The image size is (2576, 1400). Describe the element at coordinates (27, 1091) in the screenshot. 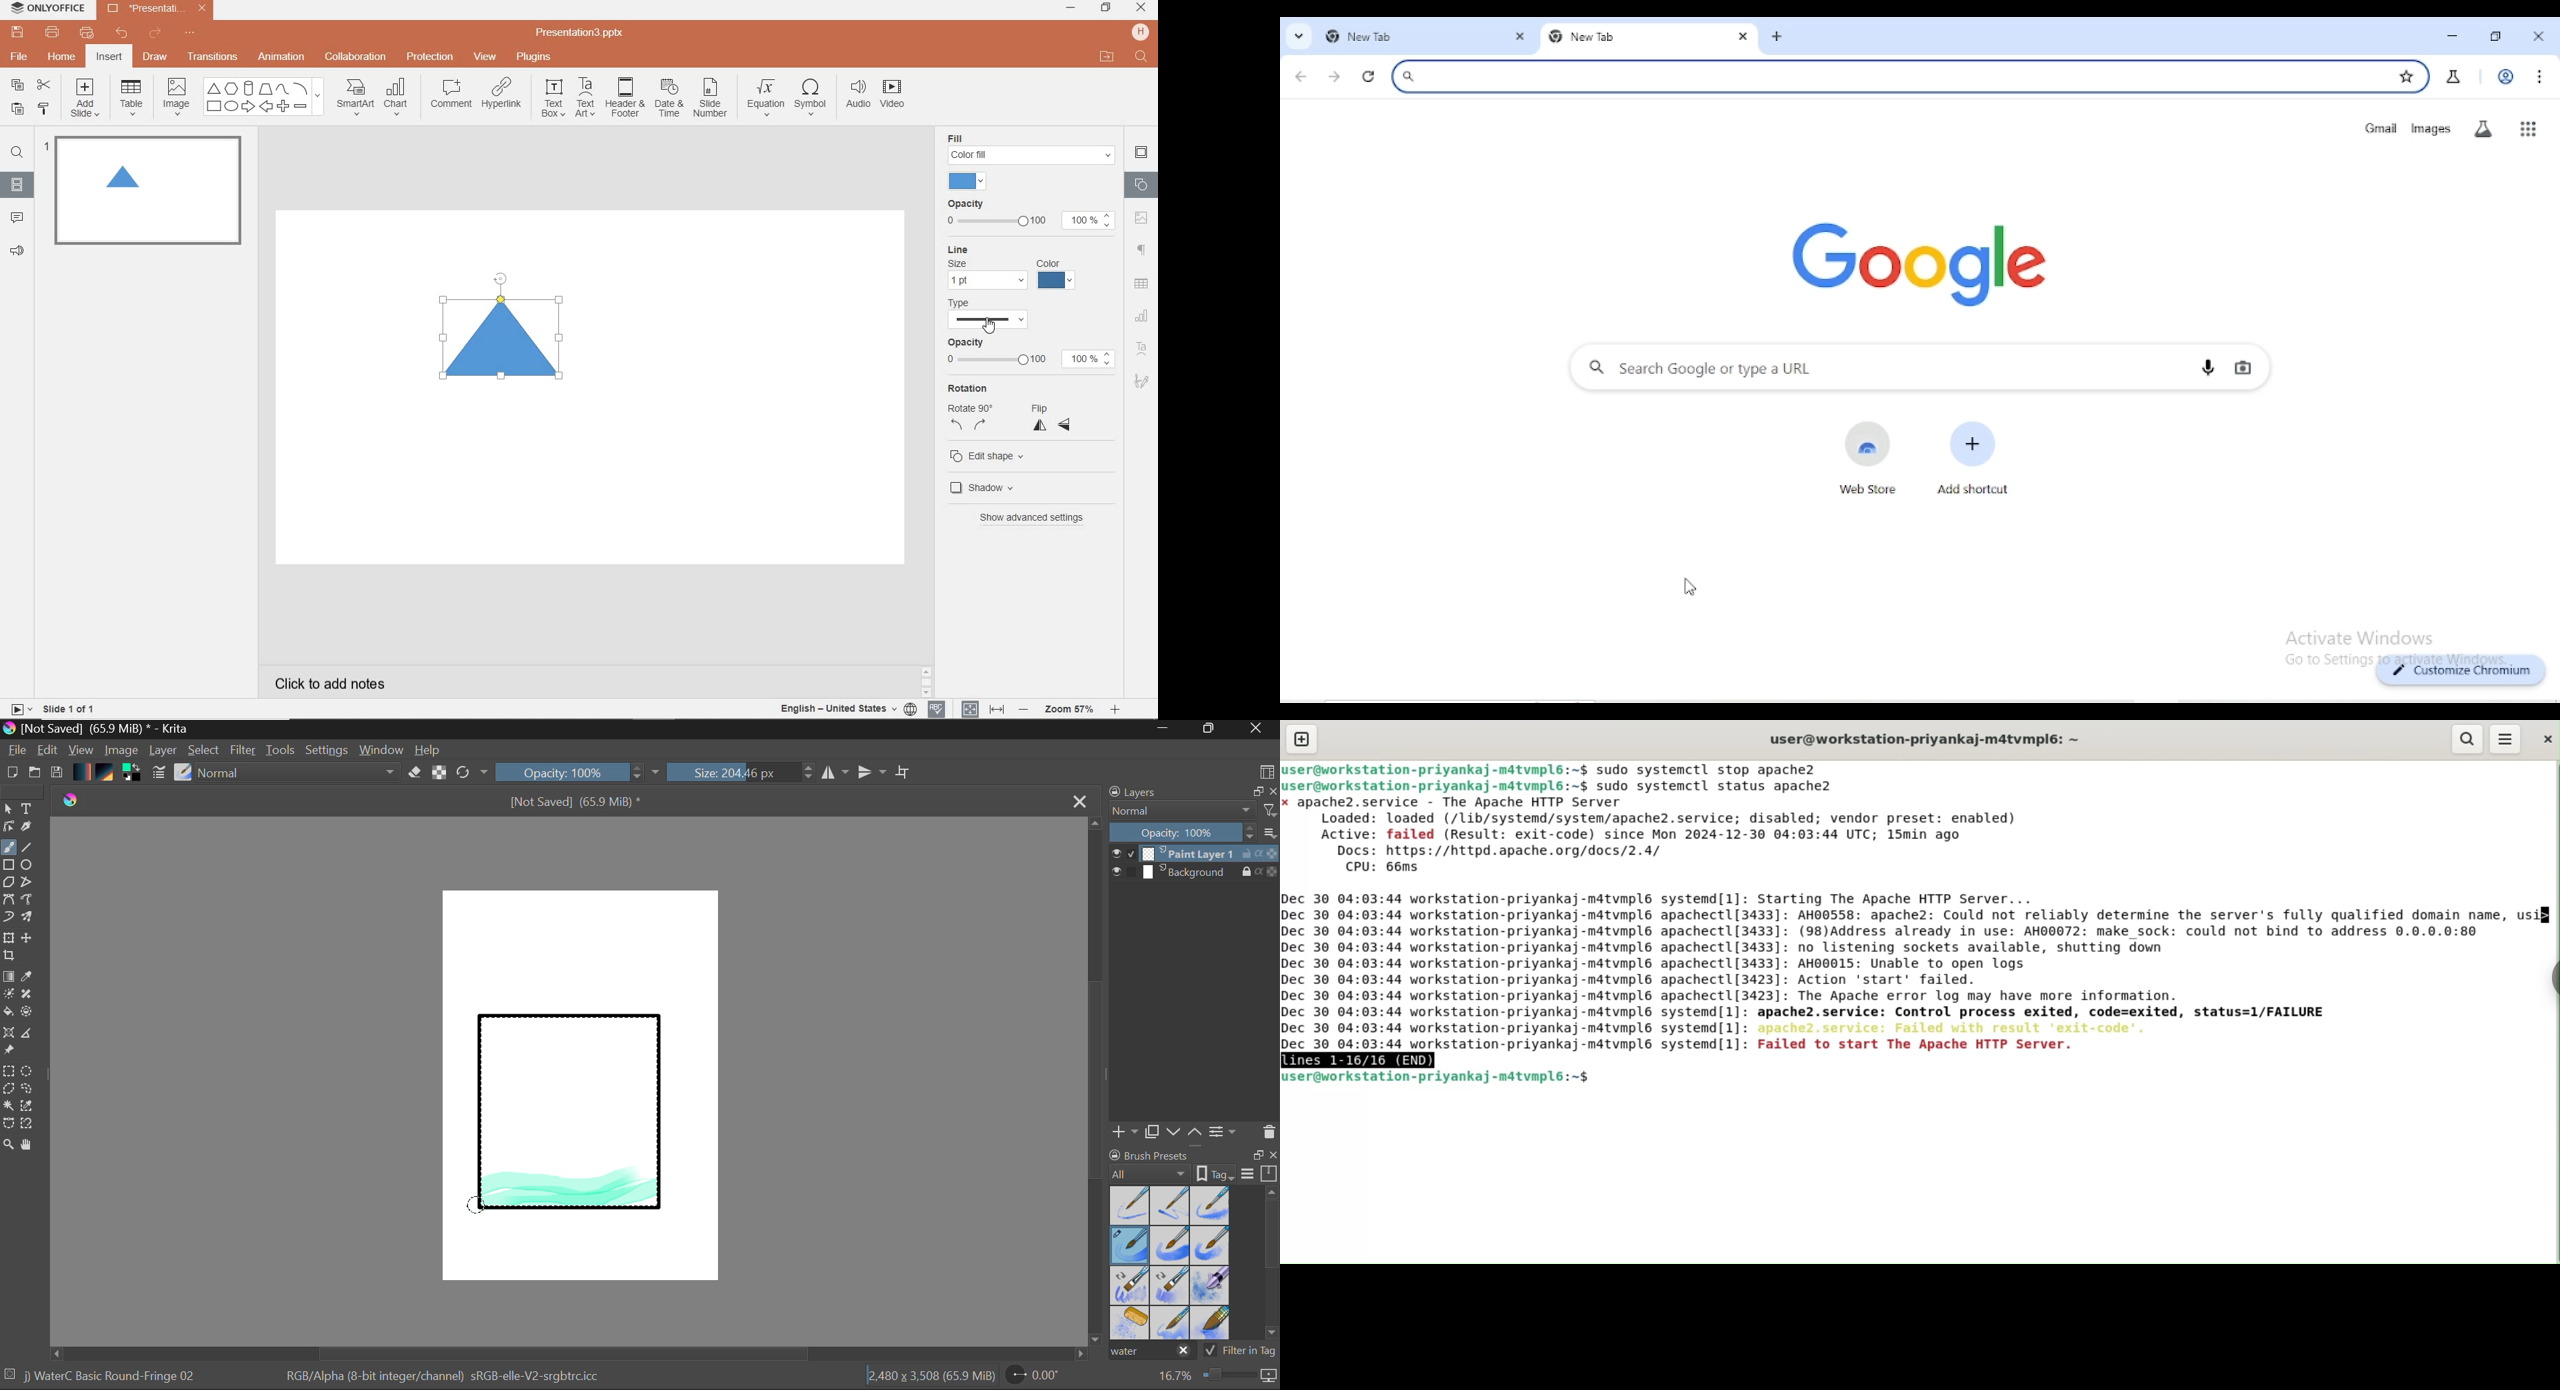

I see `Freehand Selection` at that location.